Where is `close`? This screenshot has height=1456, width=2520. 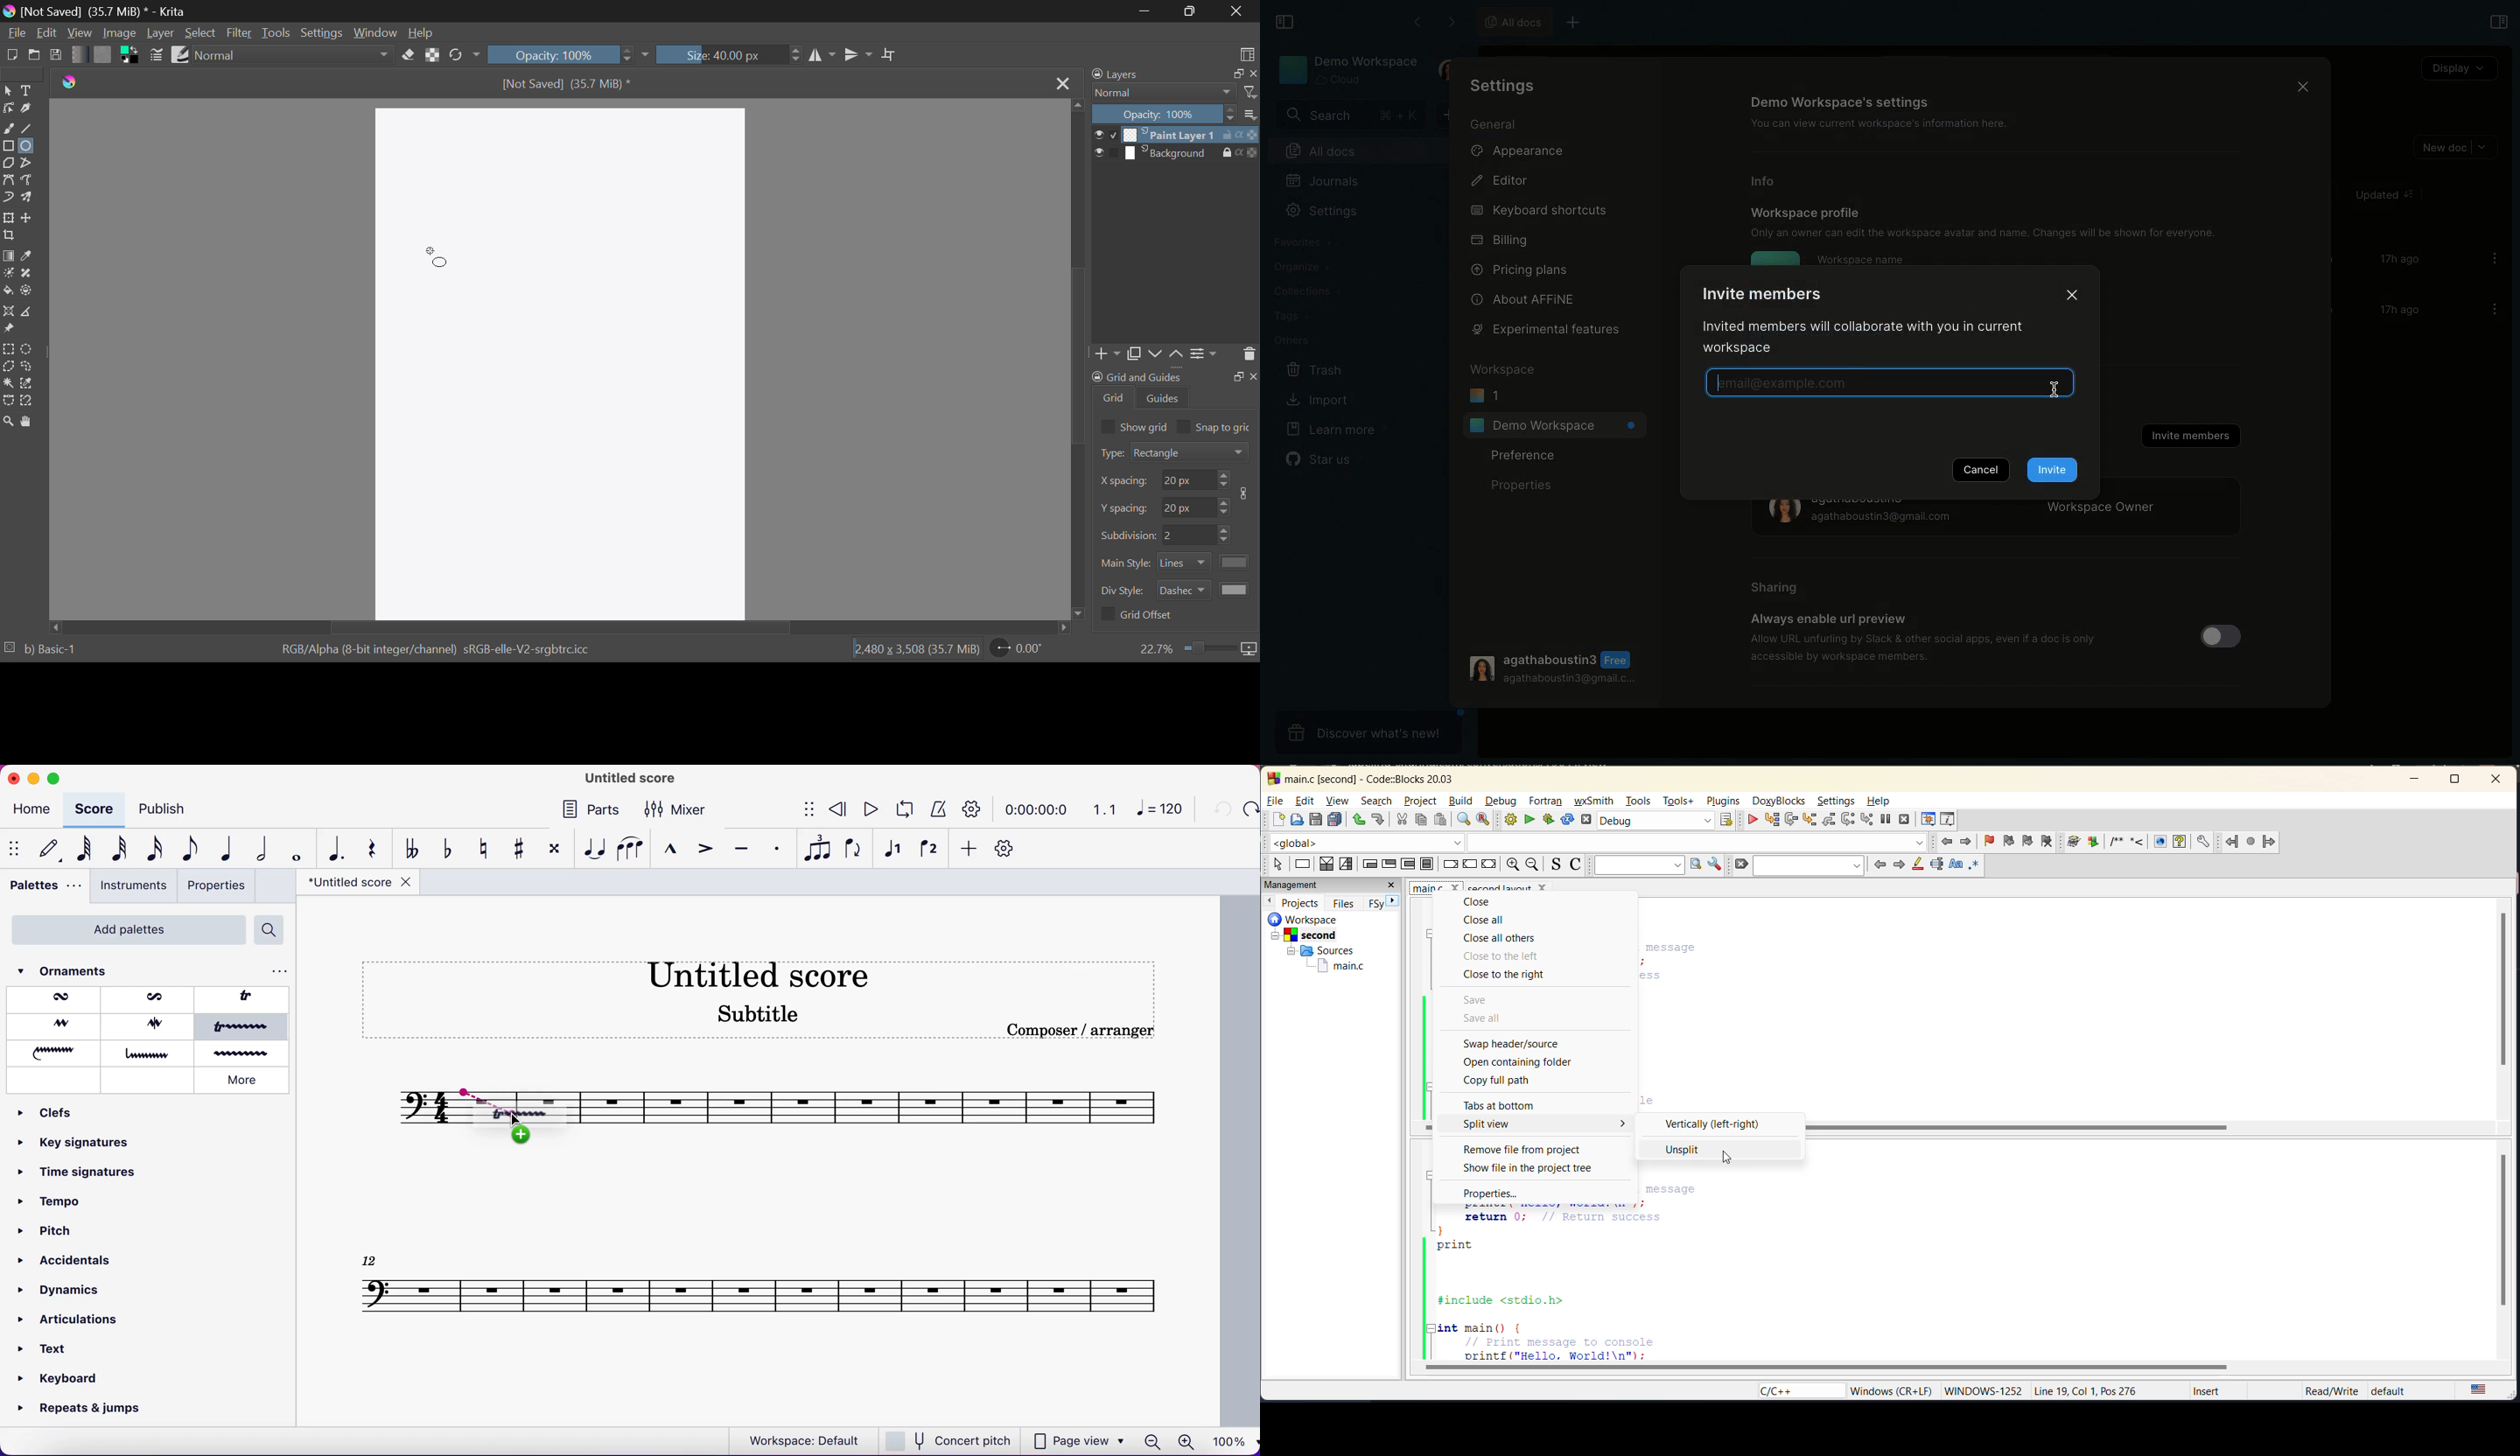 close is located at coordinates (1477, 901).